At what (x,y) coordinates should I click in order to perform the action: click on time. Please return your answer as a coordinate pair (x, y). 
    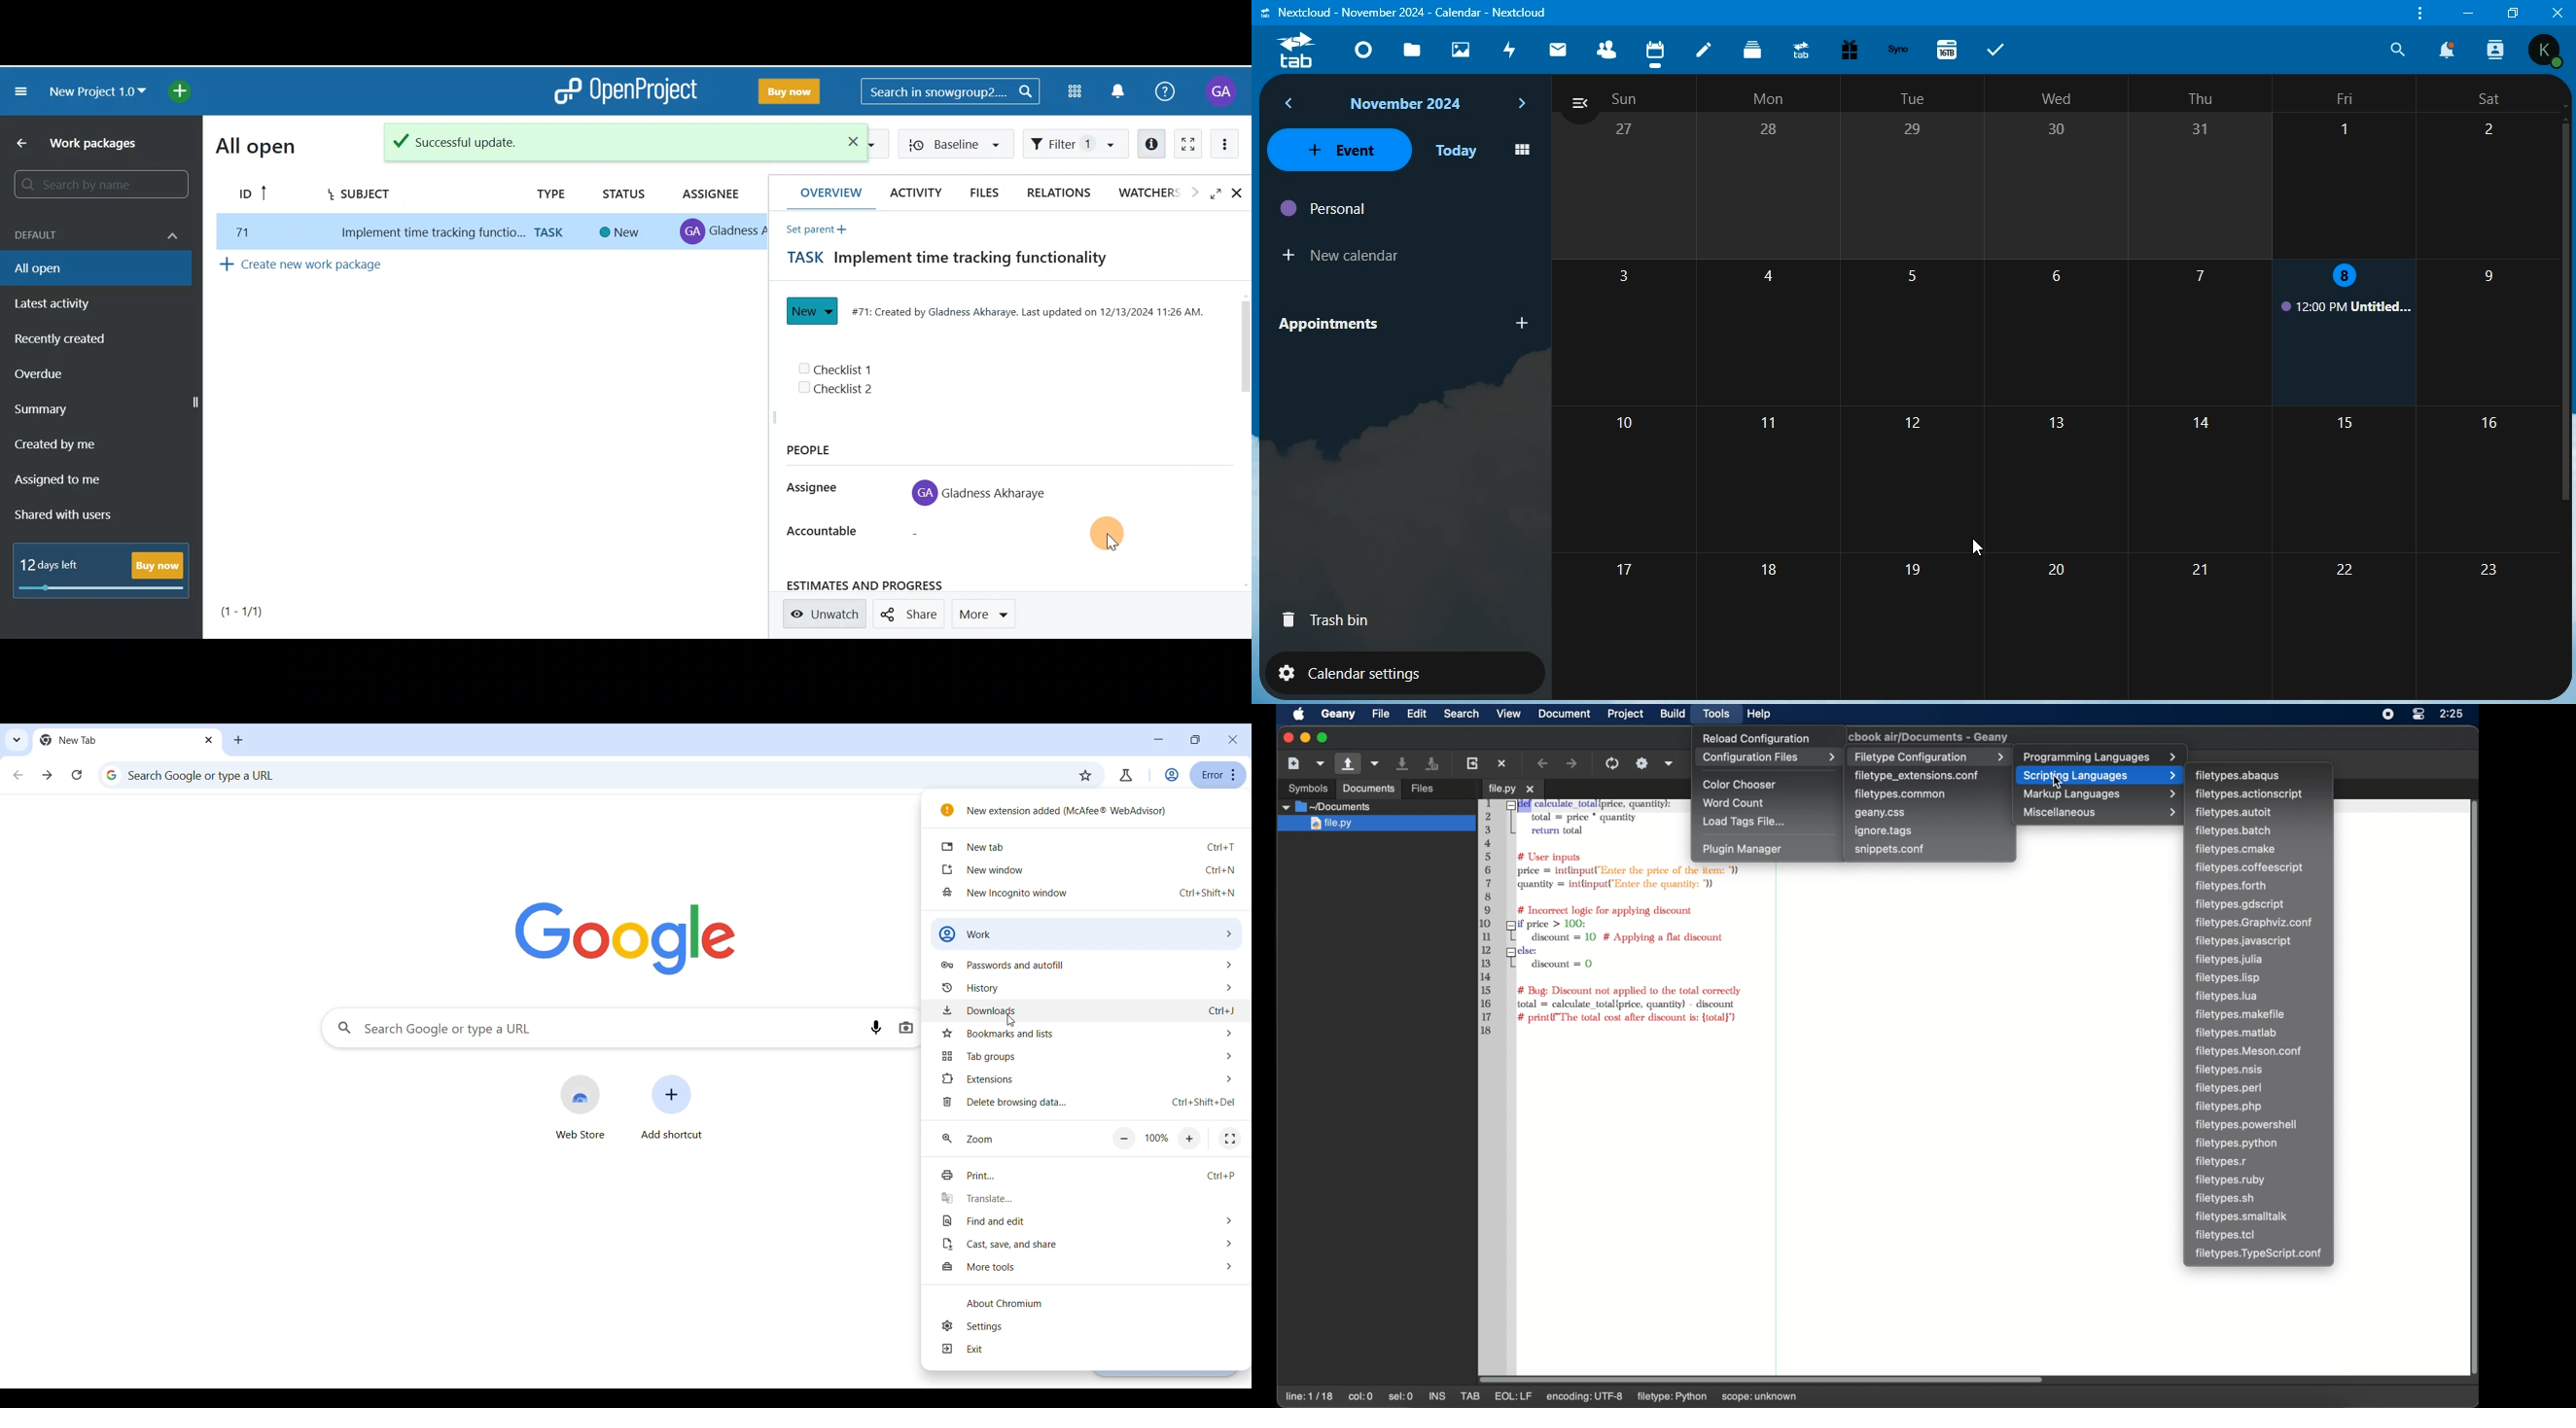
    Looking at the image, I should click on (2453, 713).